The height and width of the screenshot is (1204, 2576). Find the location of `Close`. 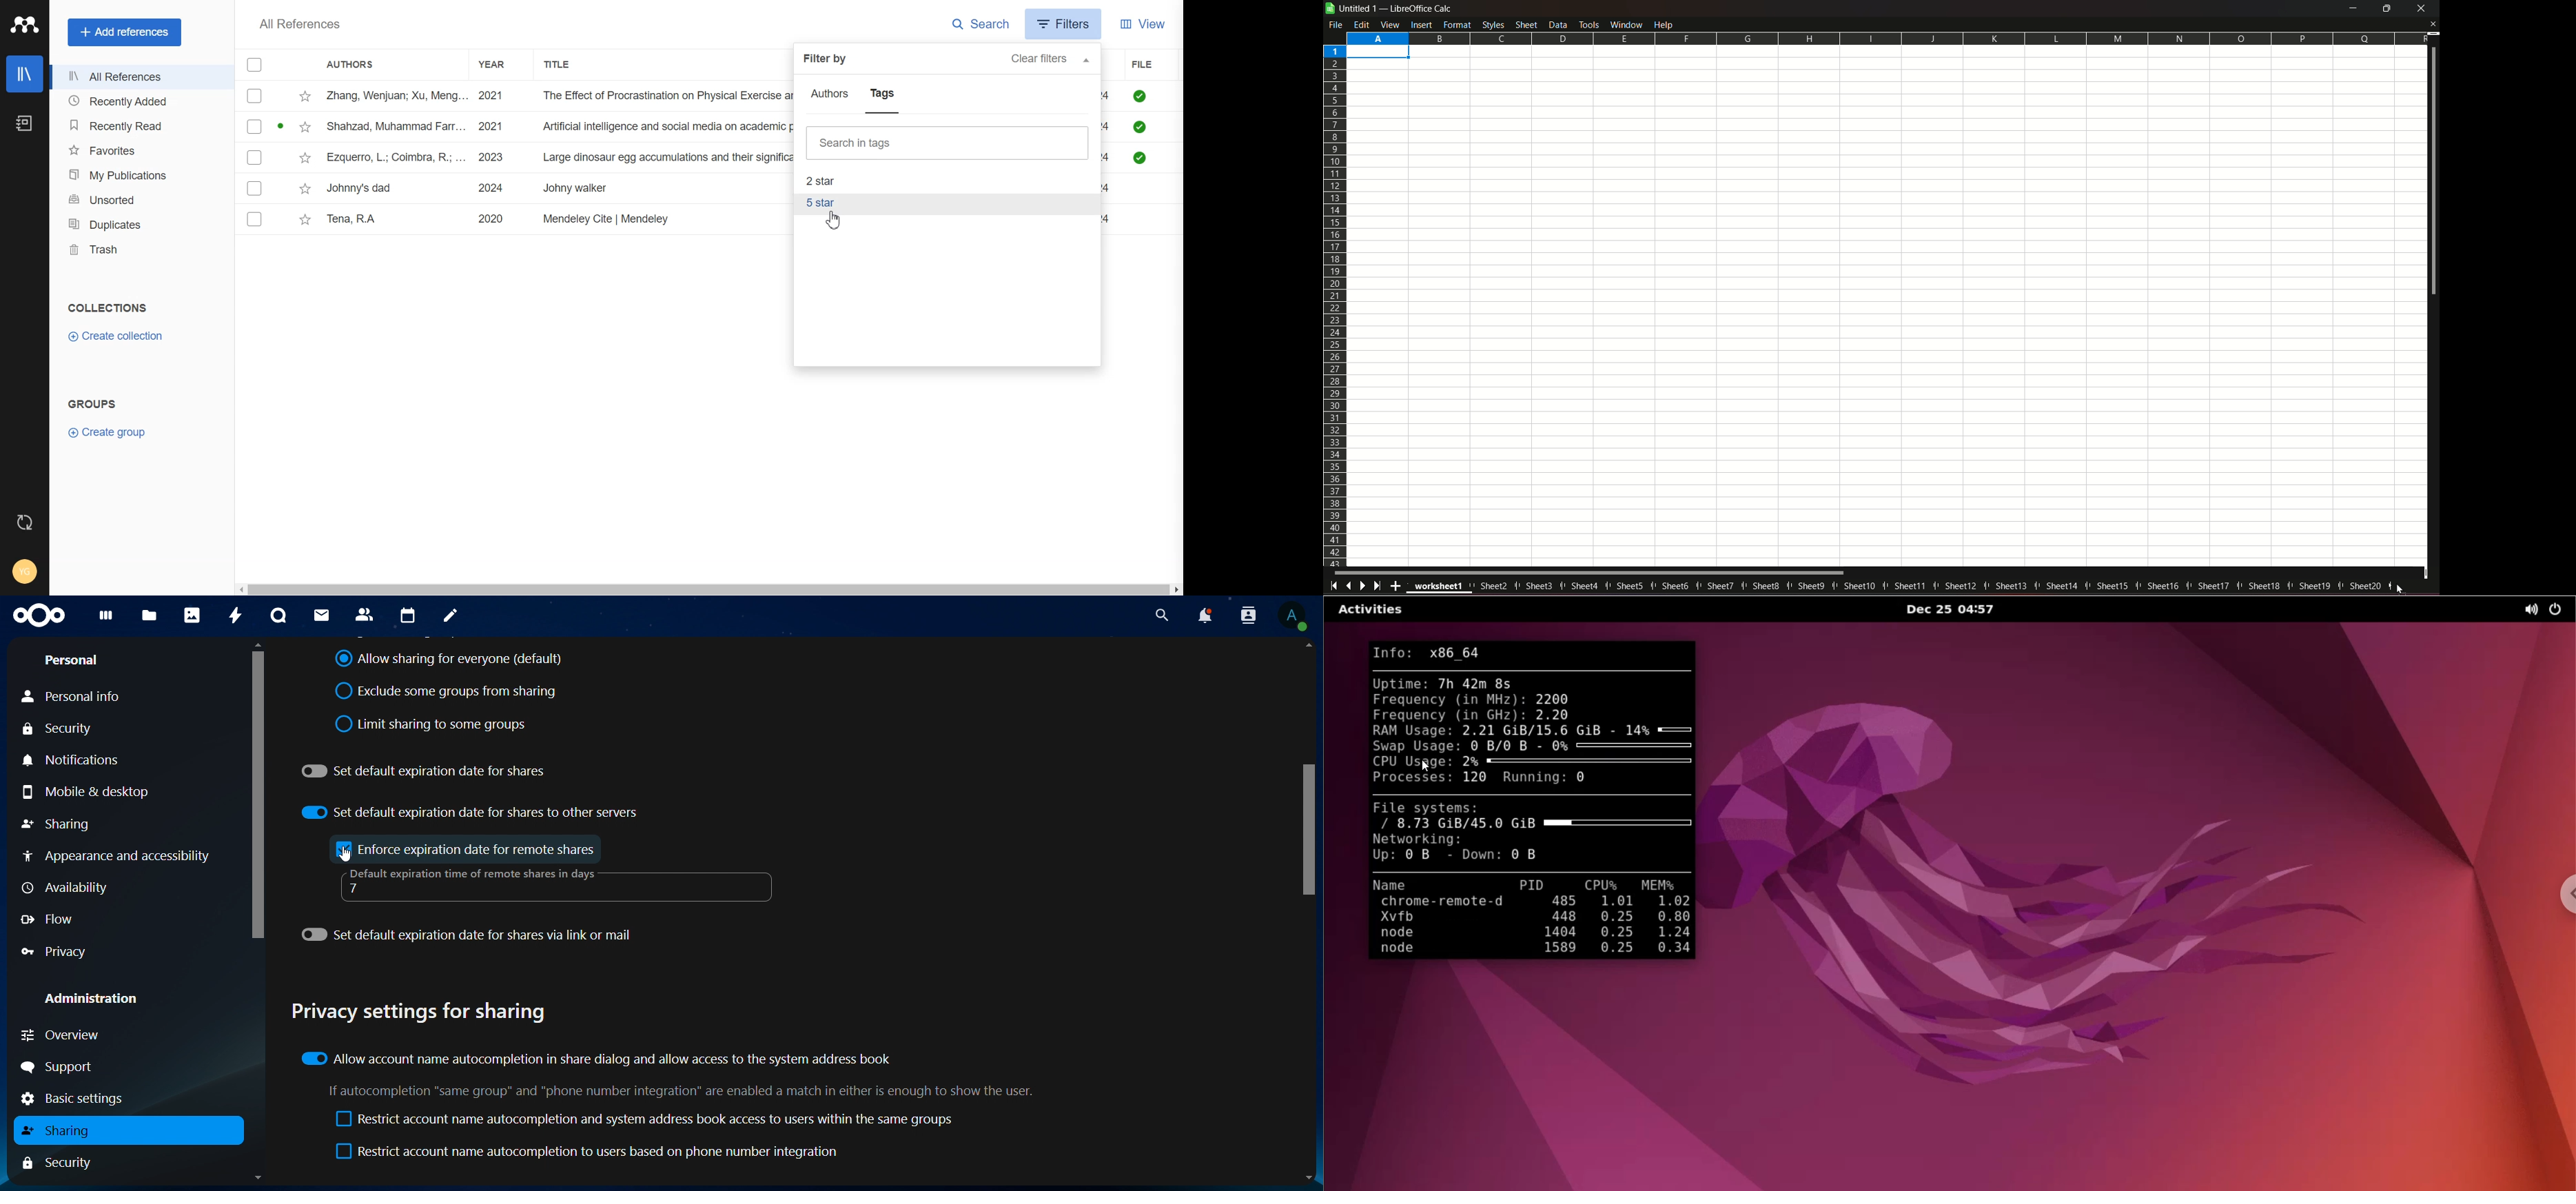

Close is located at coordinates (2421, 9).